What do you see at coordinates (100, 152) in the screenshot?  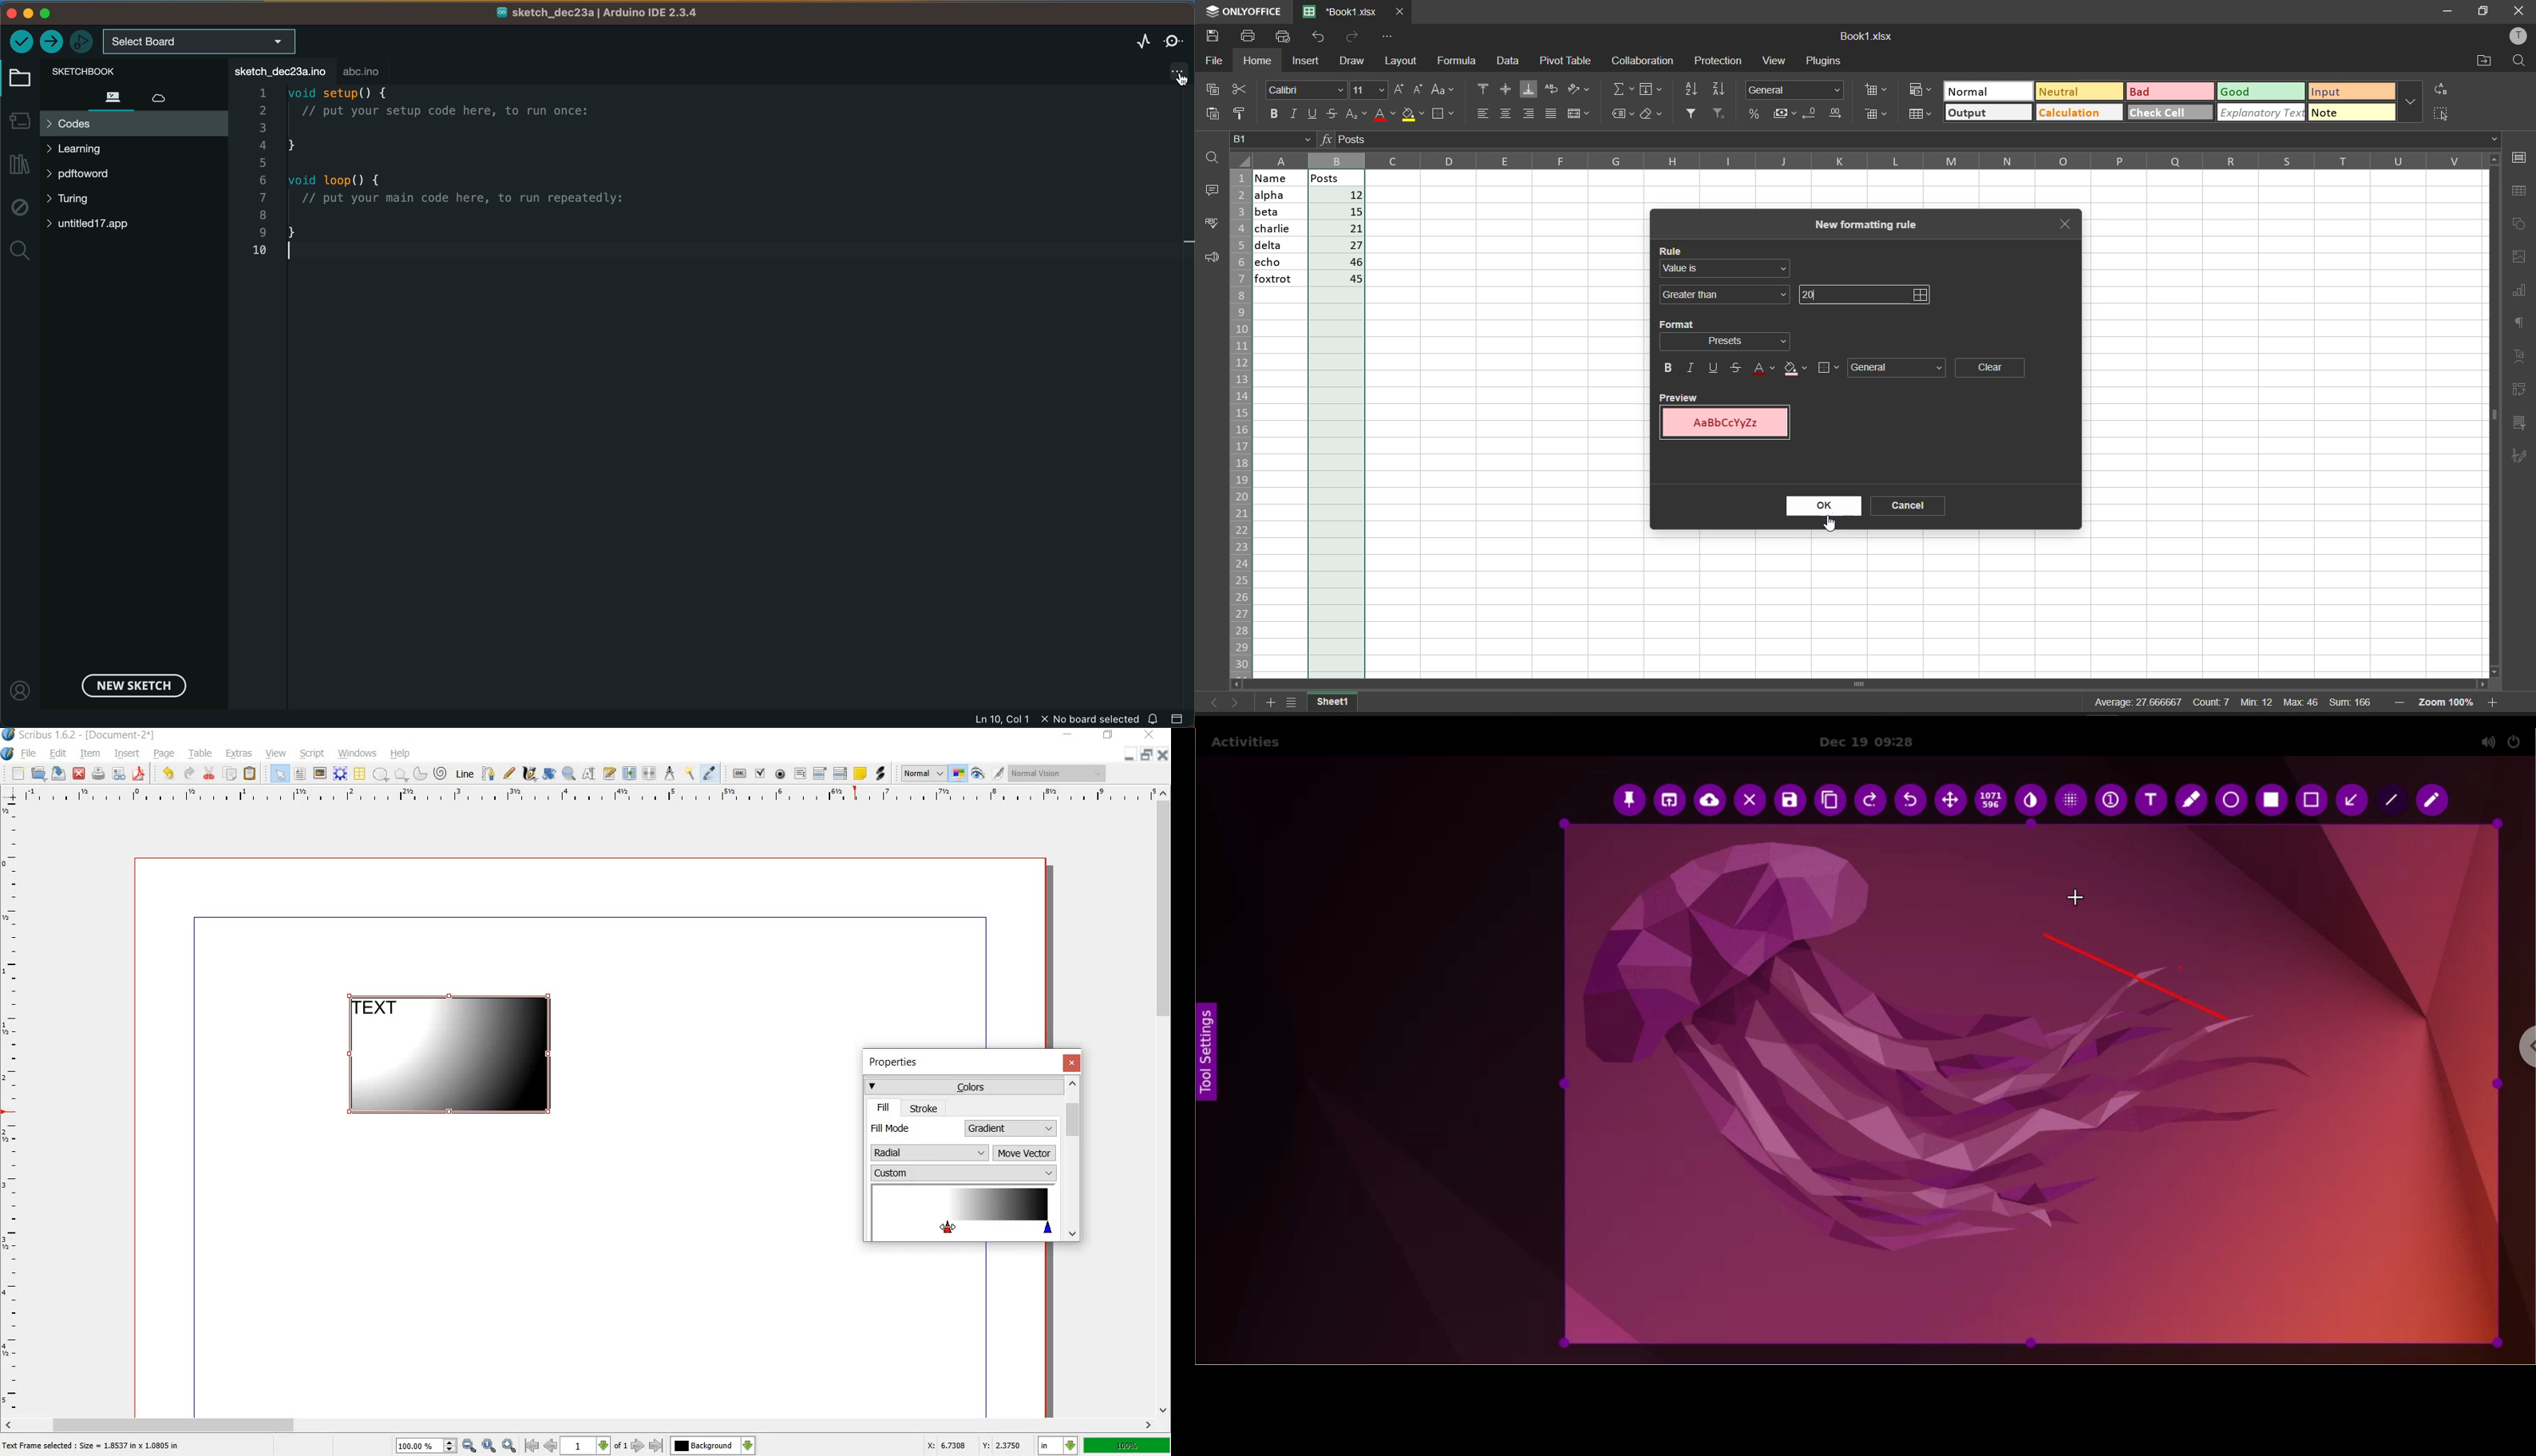 I see `learning` at bounding box center [100, 152].